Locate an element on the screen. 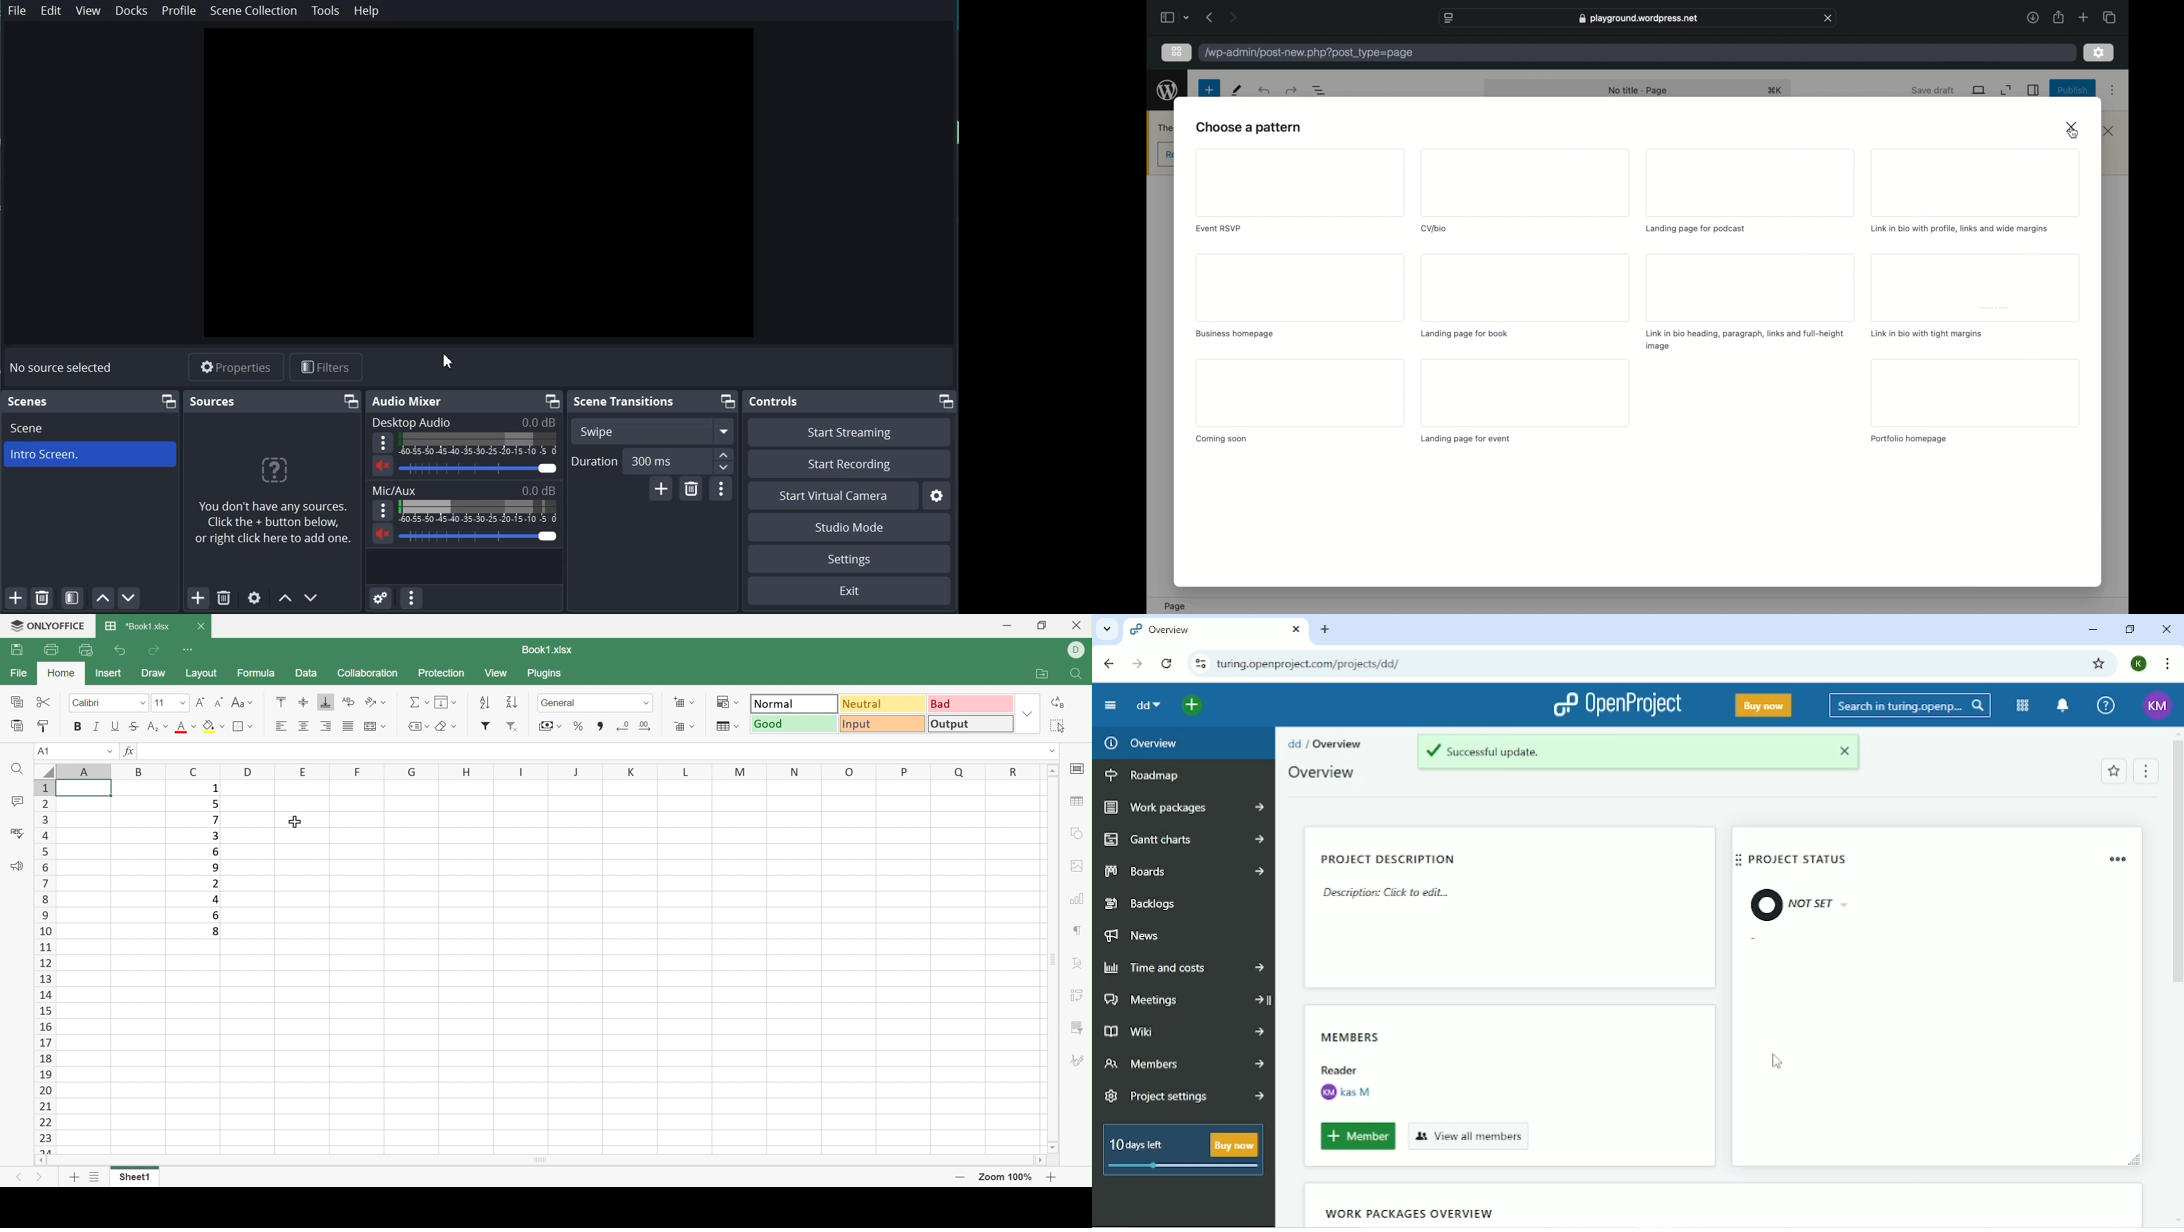 The image size is (2184, 1232). Remove configurable Transition is located at coordinates (691, 489).